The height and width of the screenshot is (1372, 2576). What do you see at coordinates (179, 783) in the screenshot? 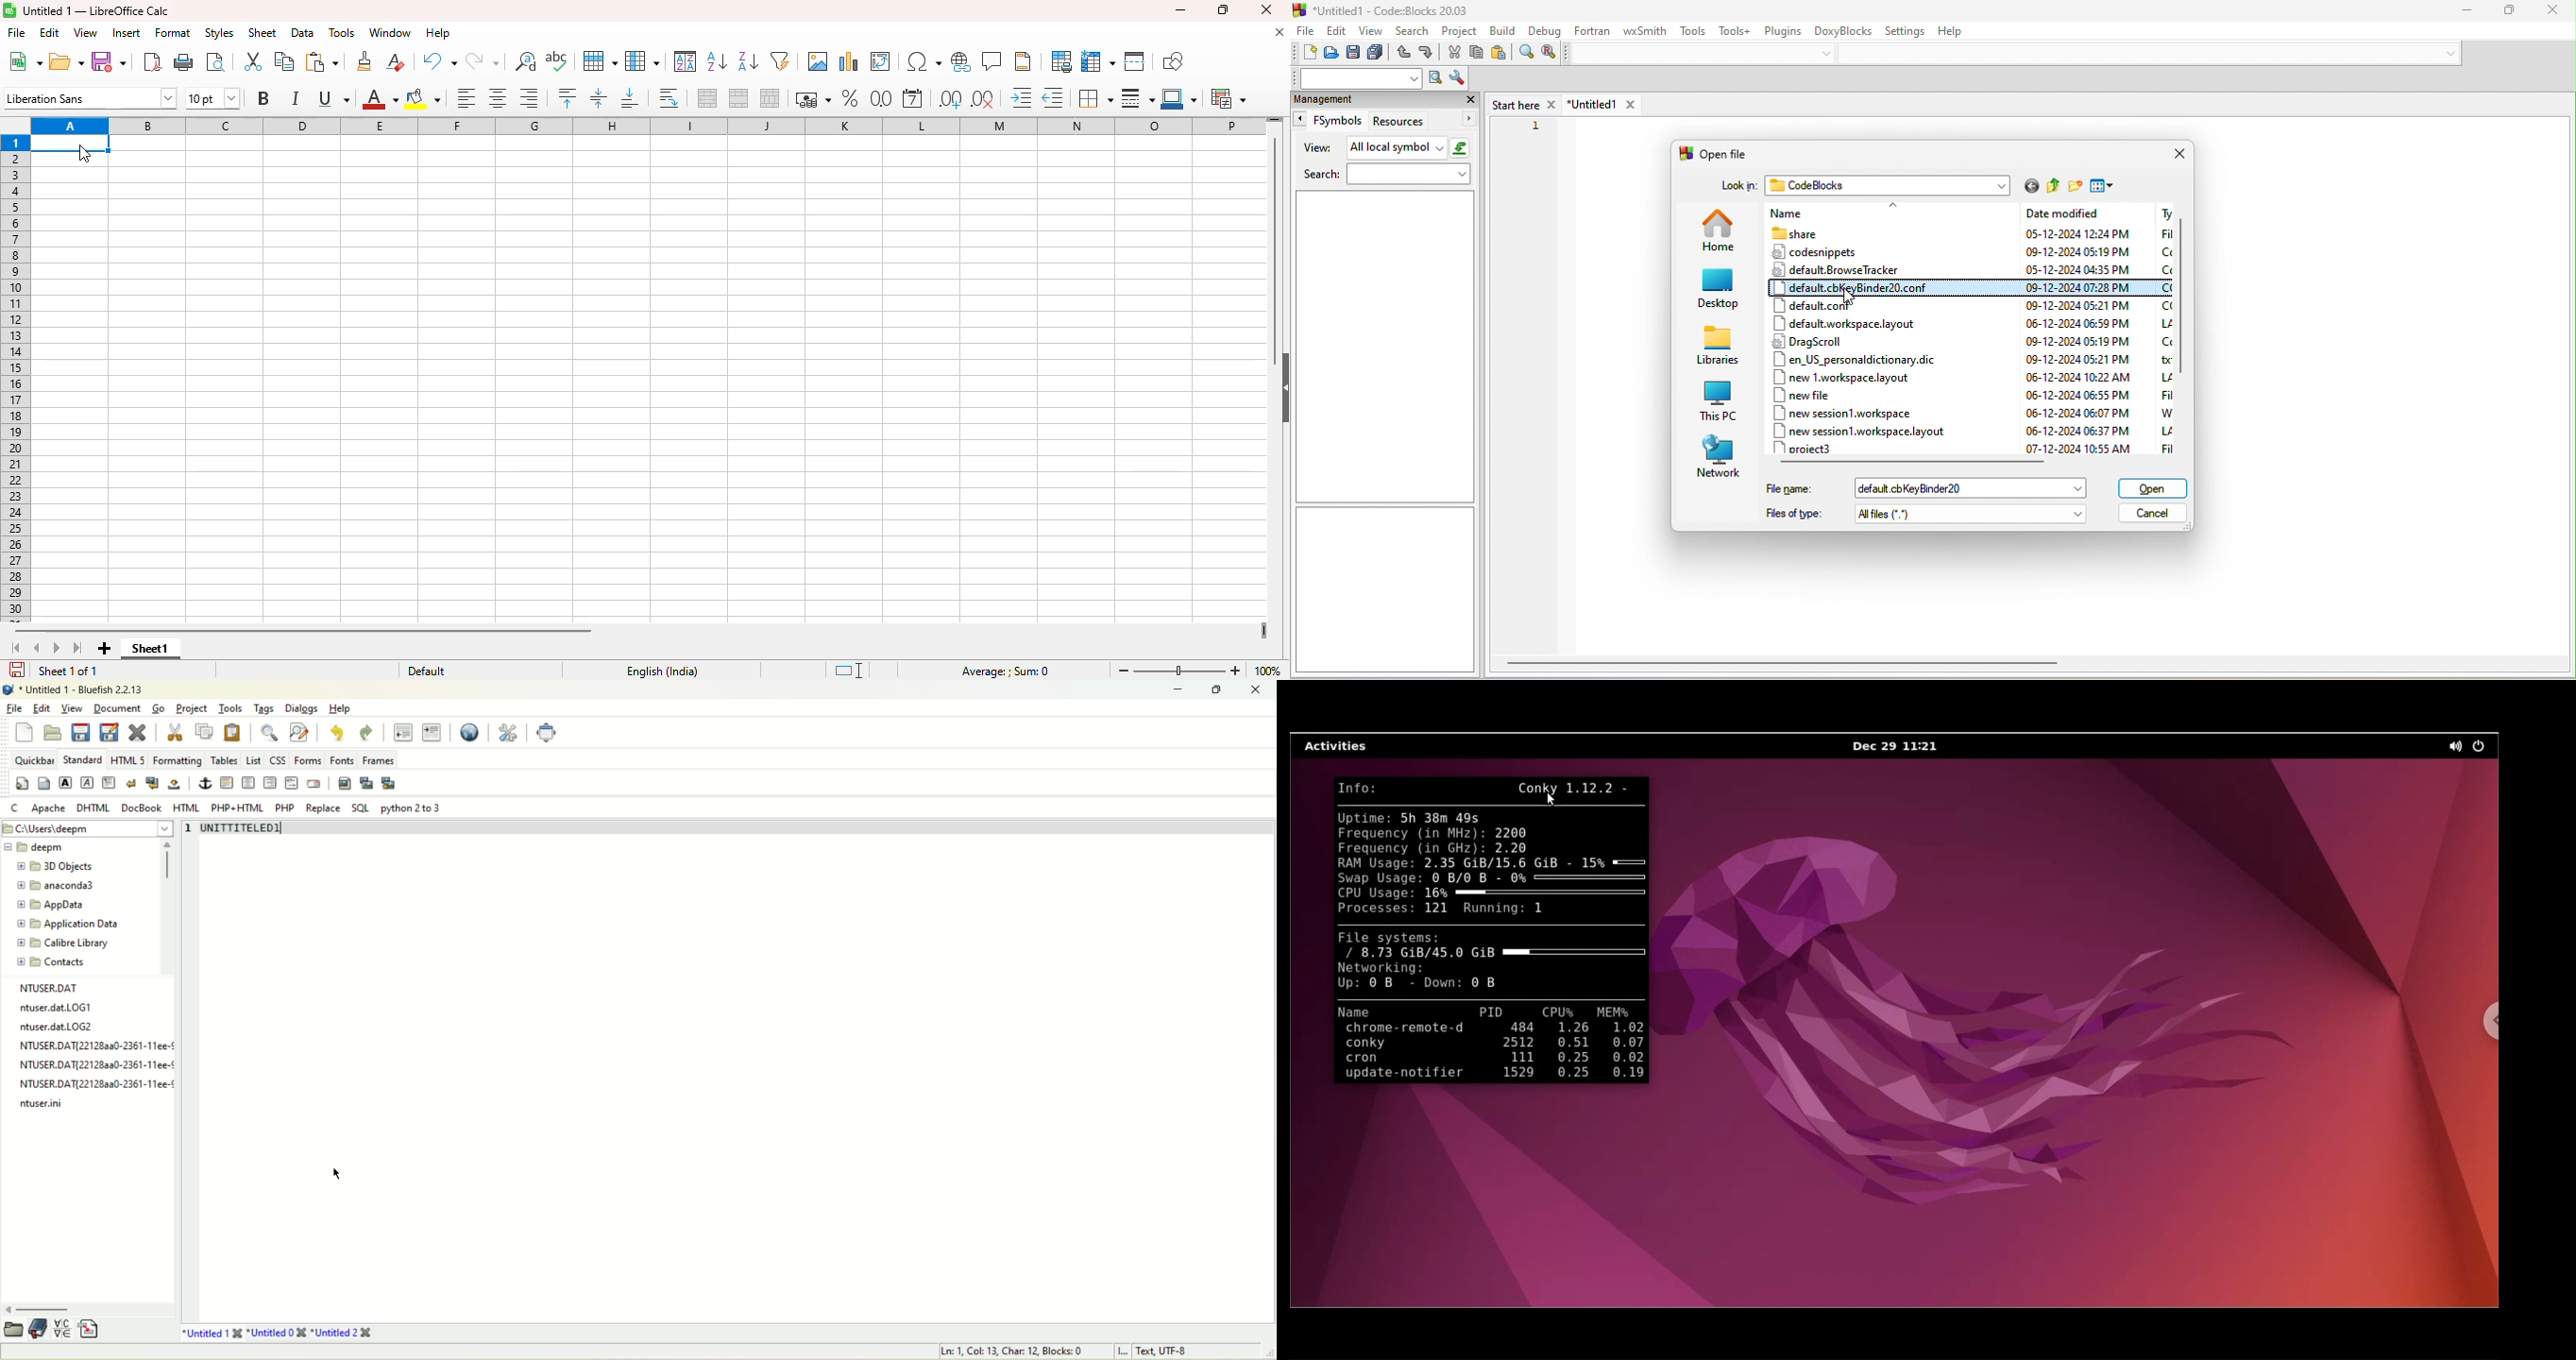
I see `non breaking space` at bounding box center [179, 783].